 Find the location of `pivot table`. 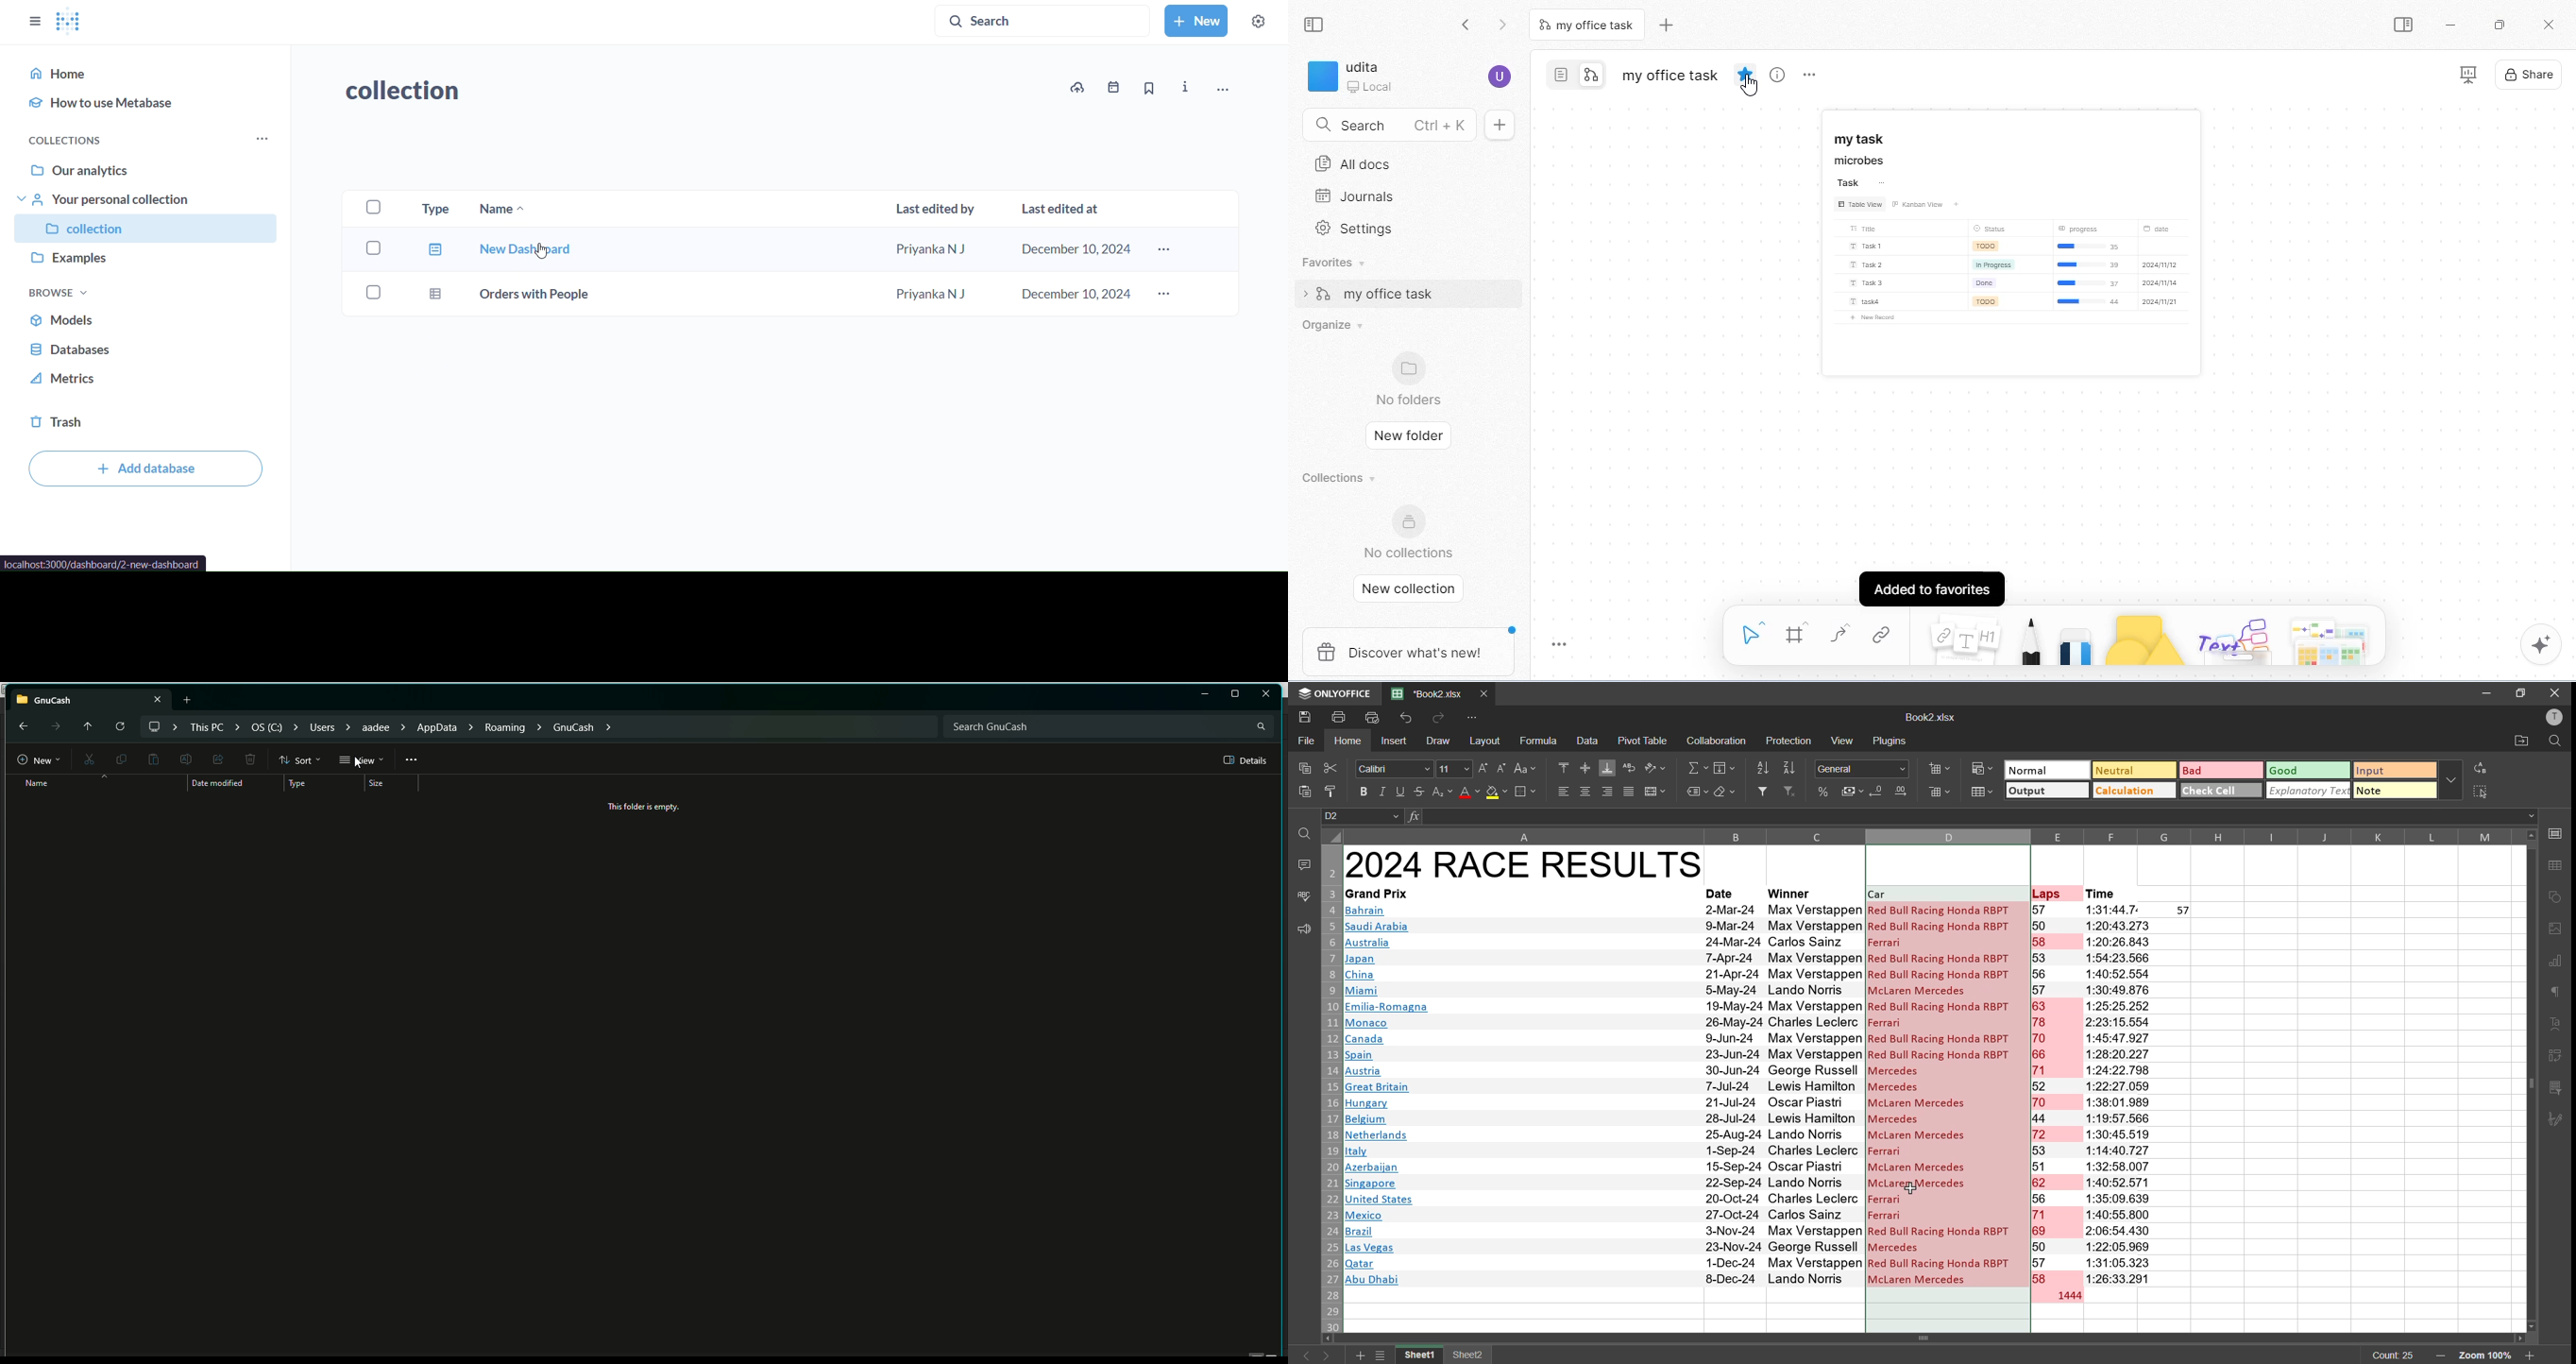

pivot table is located at coordinates (1644, 740).